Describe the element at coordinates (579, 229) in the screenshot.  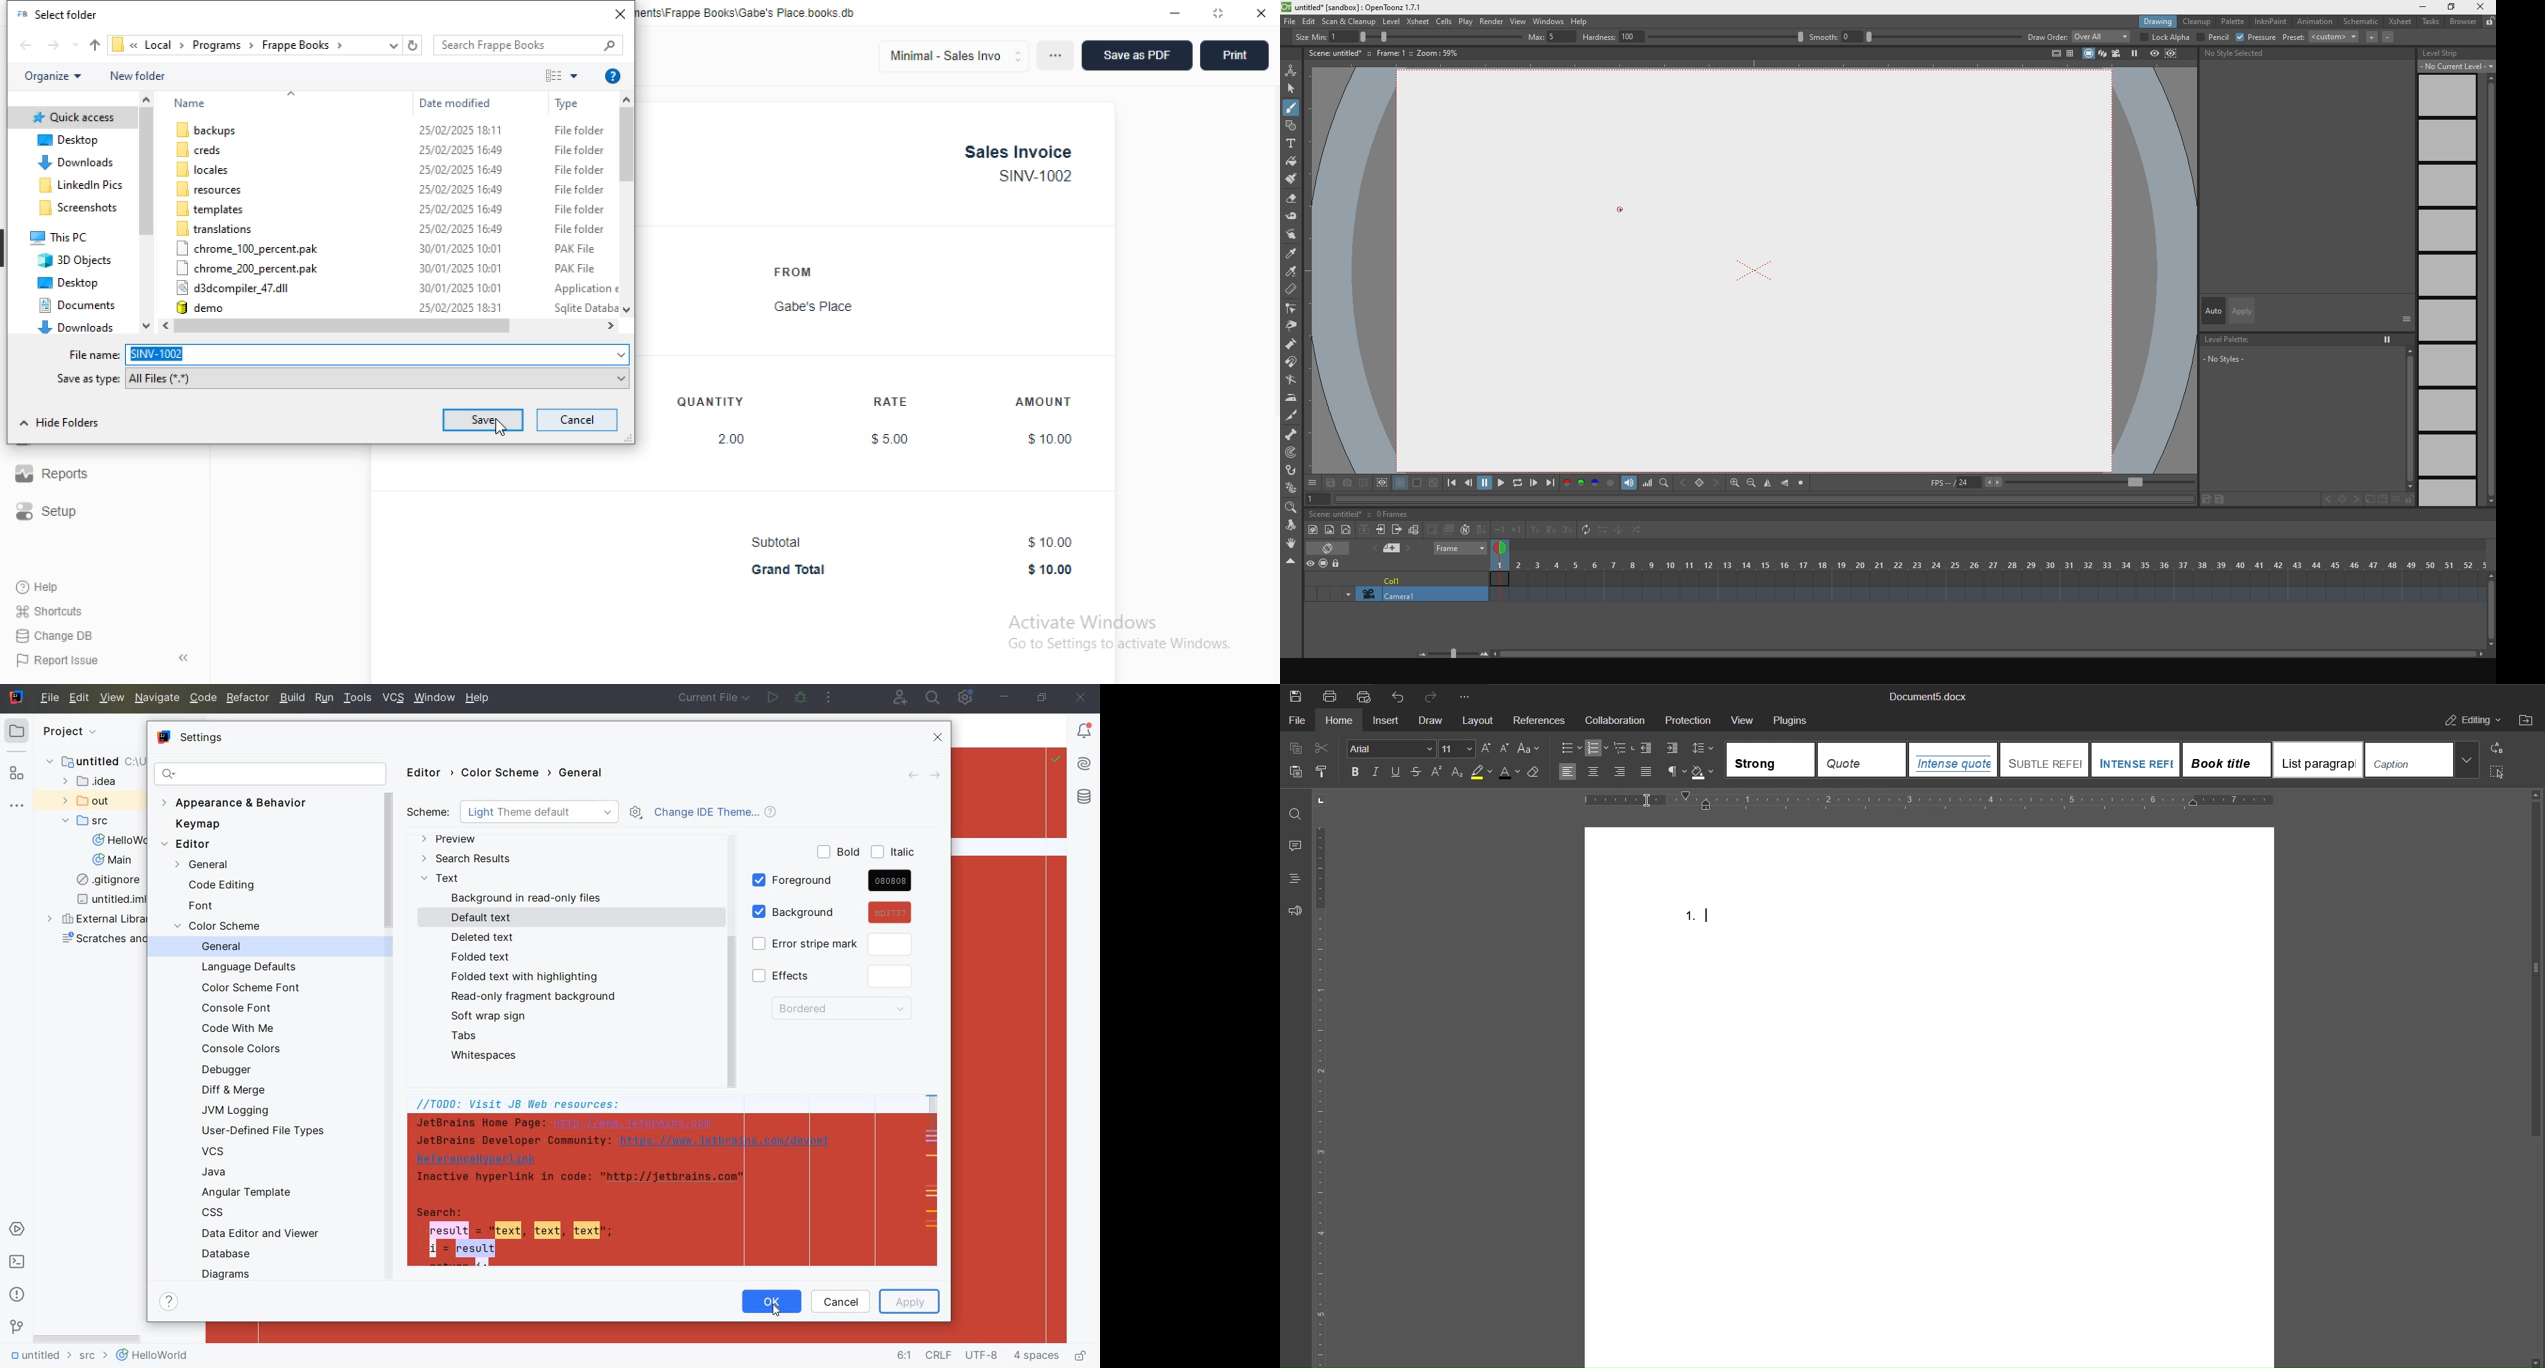
I see `file folder` at that location.